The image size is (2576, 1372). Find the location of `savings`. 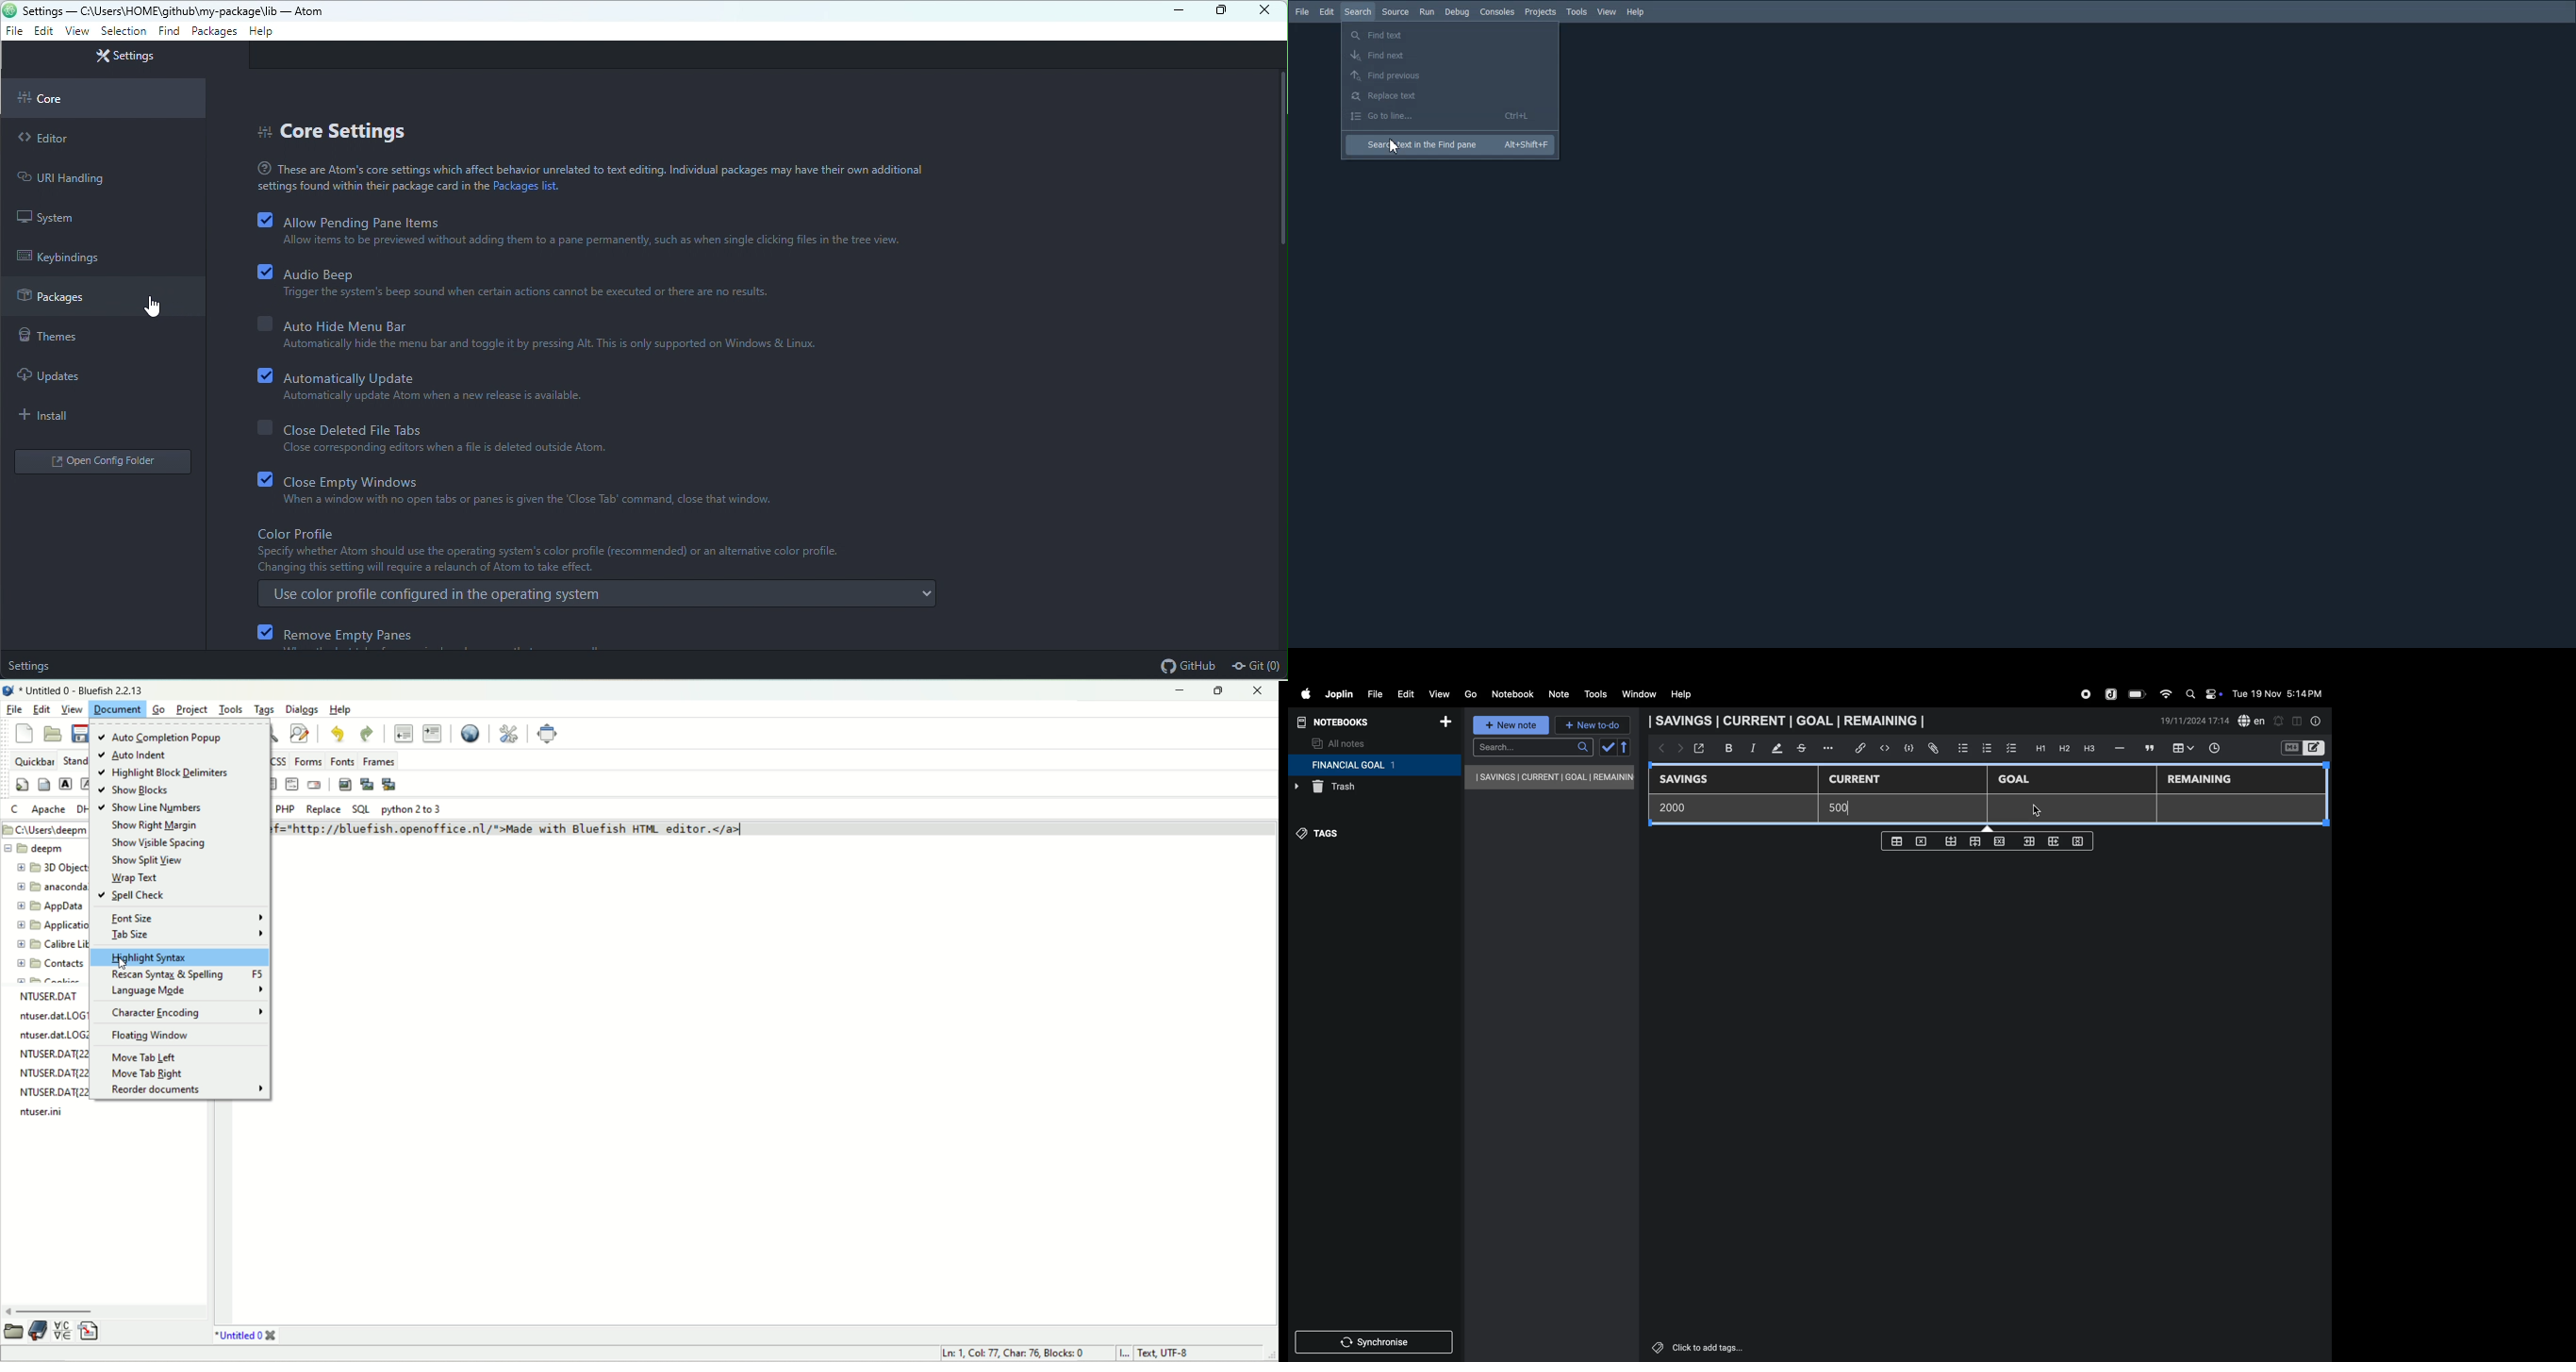

savings is located at coordinates (1690, 780).